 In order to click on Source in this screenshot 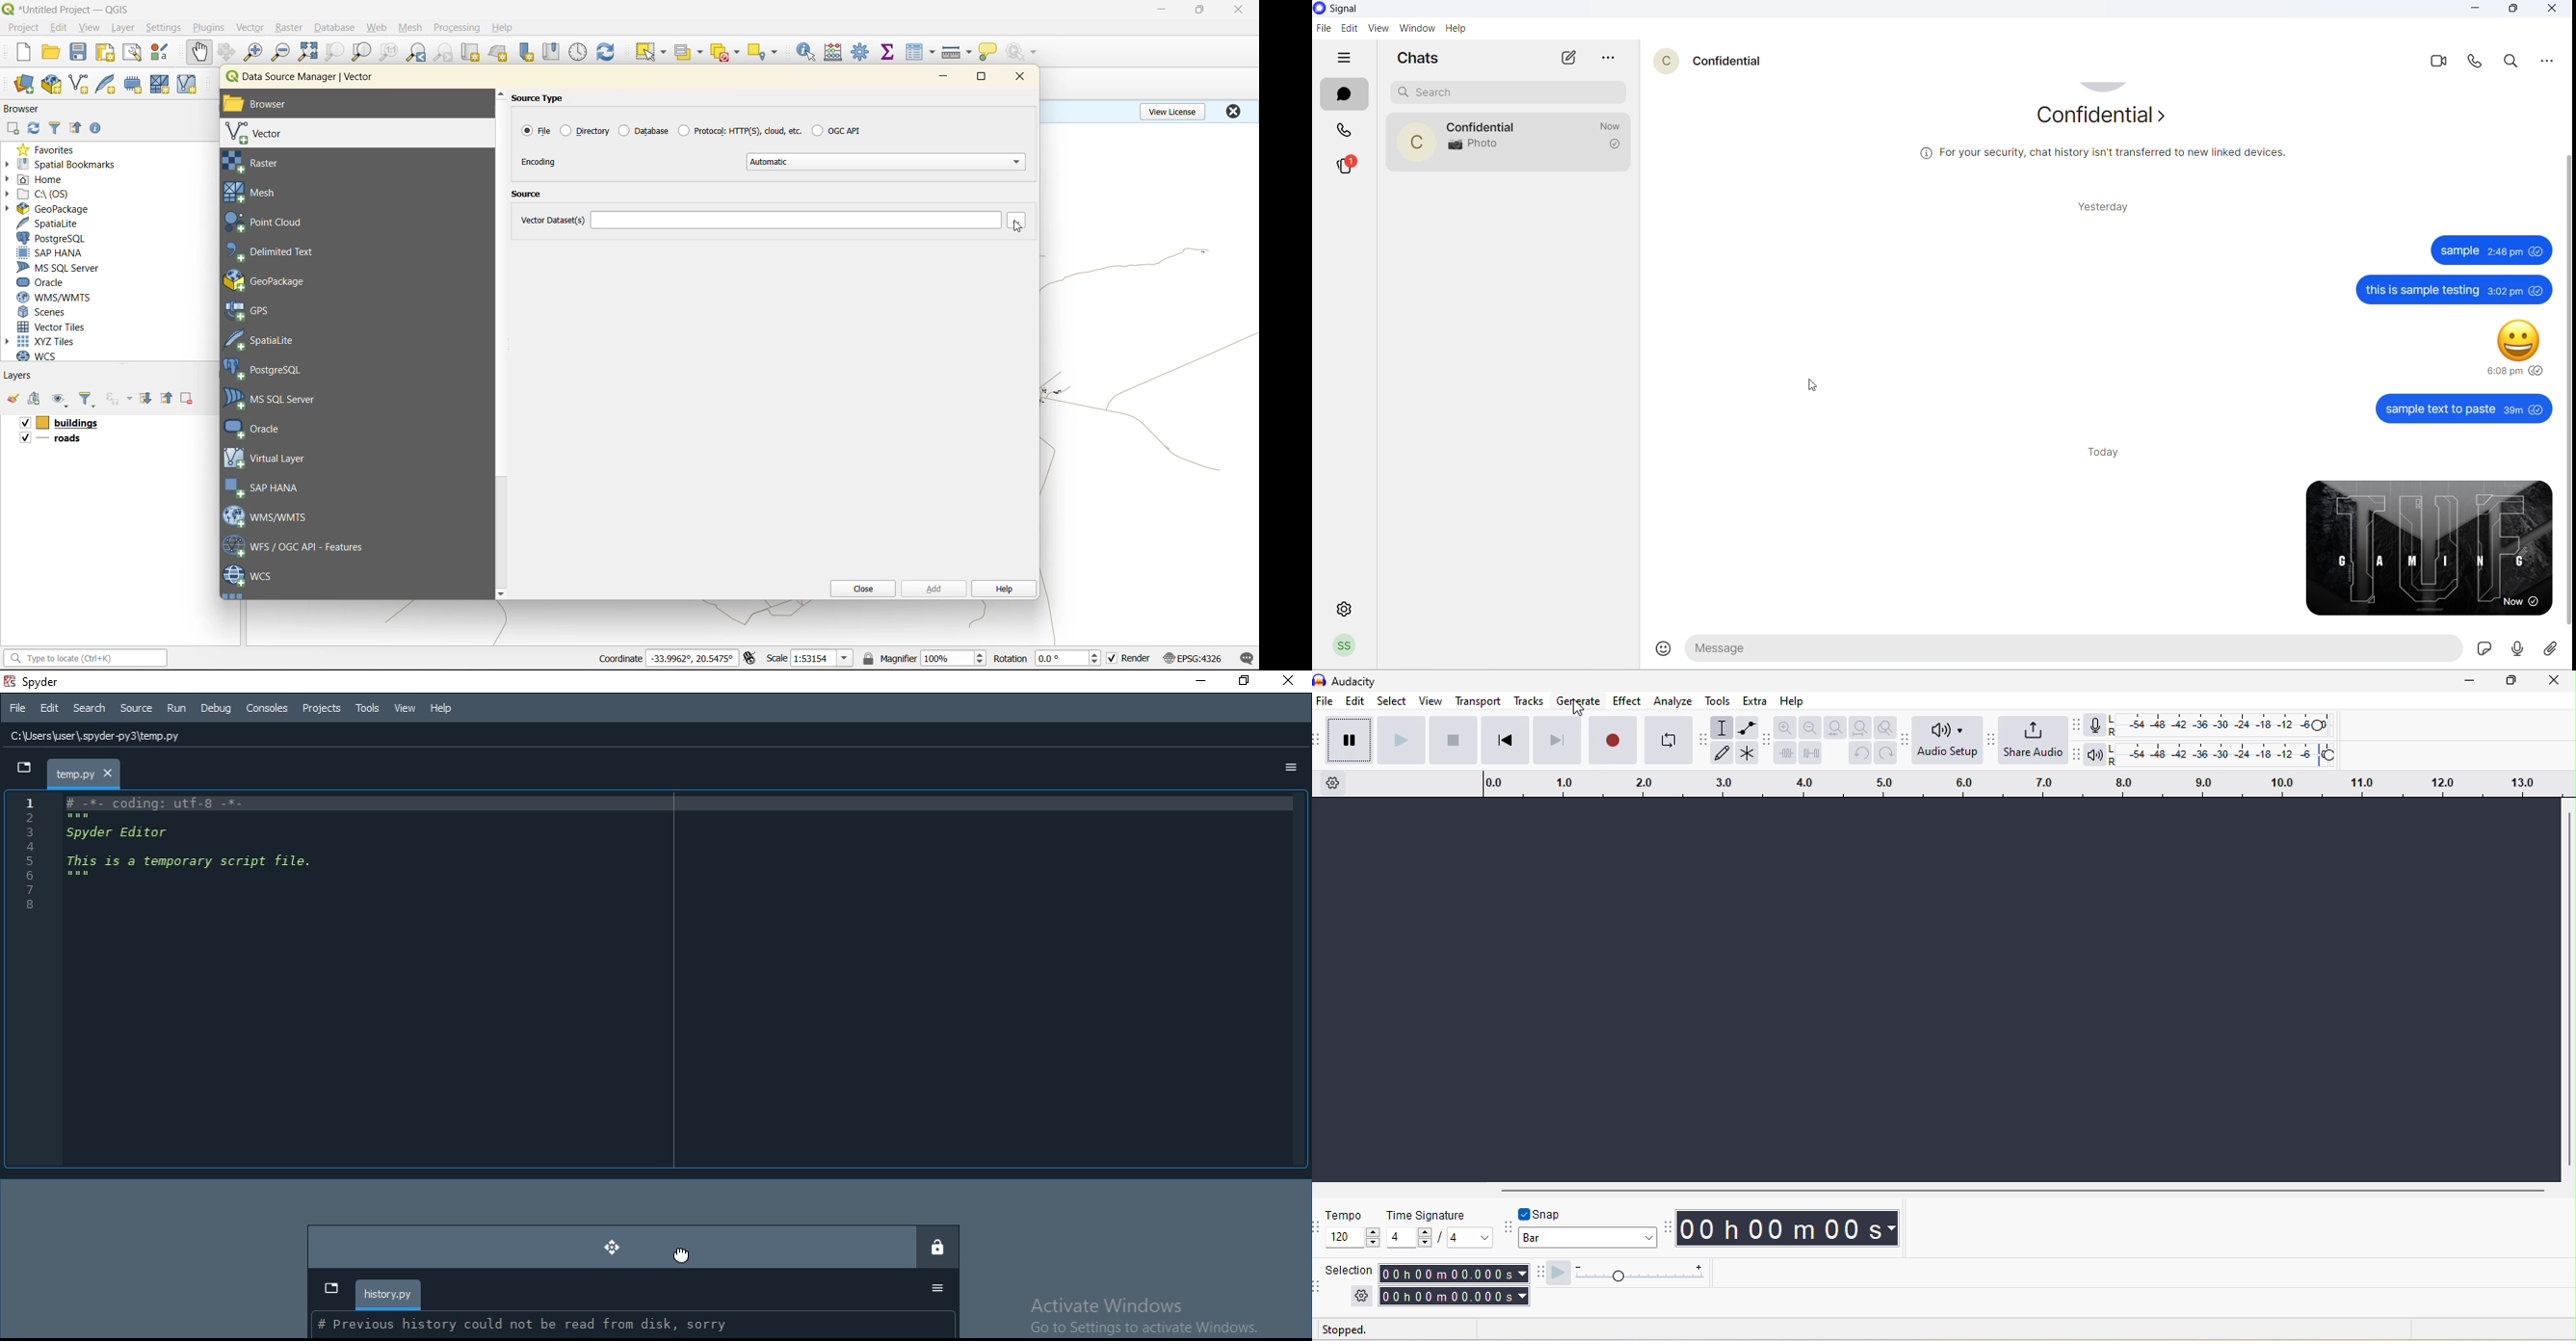, I will do `click(137, 708)`.